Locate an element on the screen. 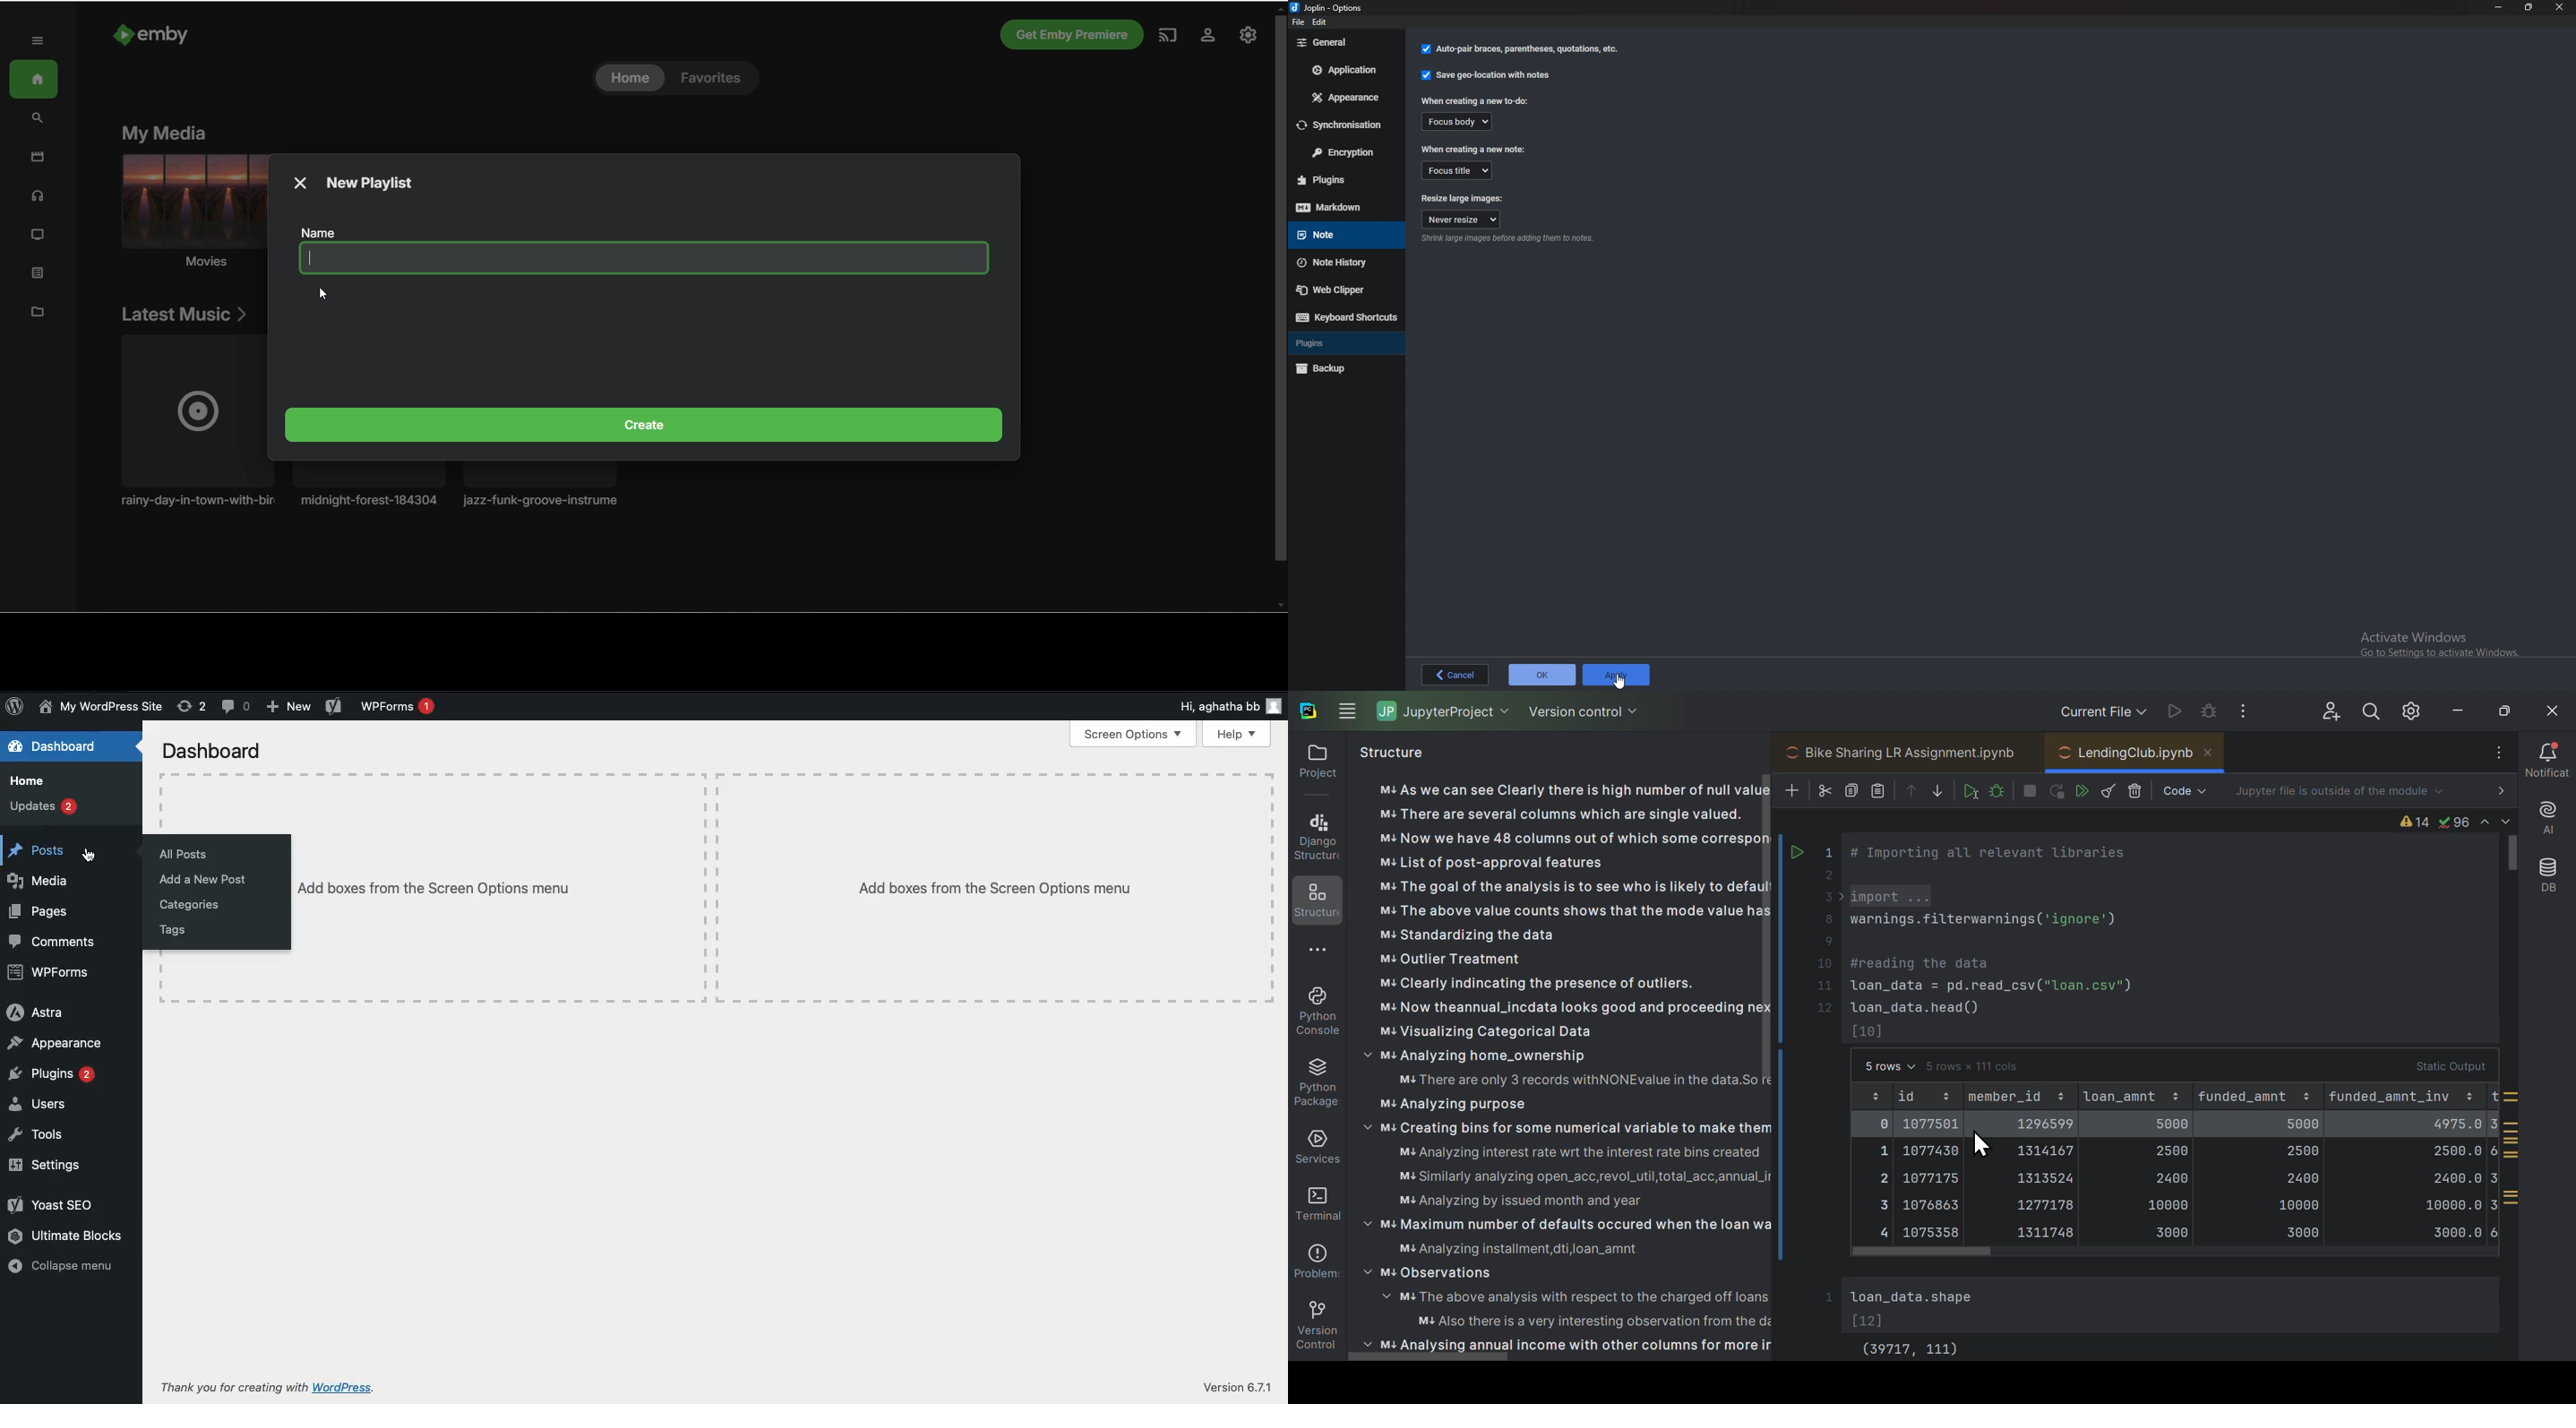 Image resolution: width=2576 pixels, height=1428 pixels. home is located at coordinates (35, 80).